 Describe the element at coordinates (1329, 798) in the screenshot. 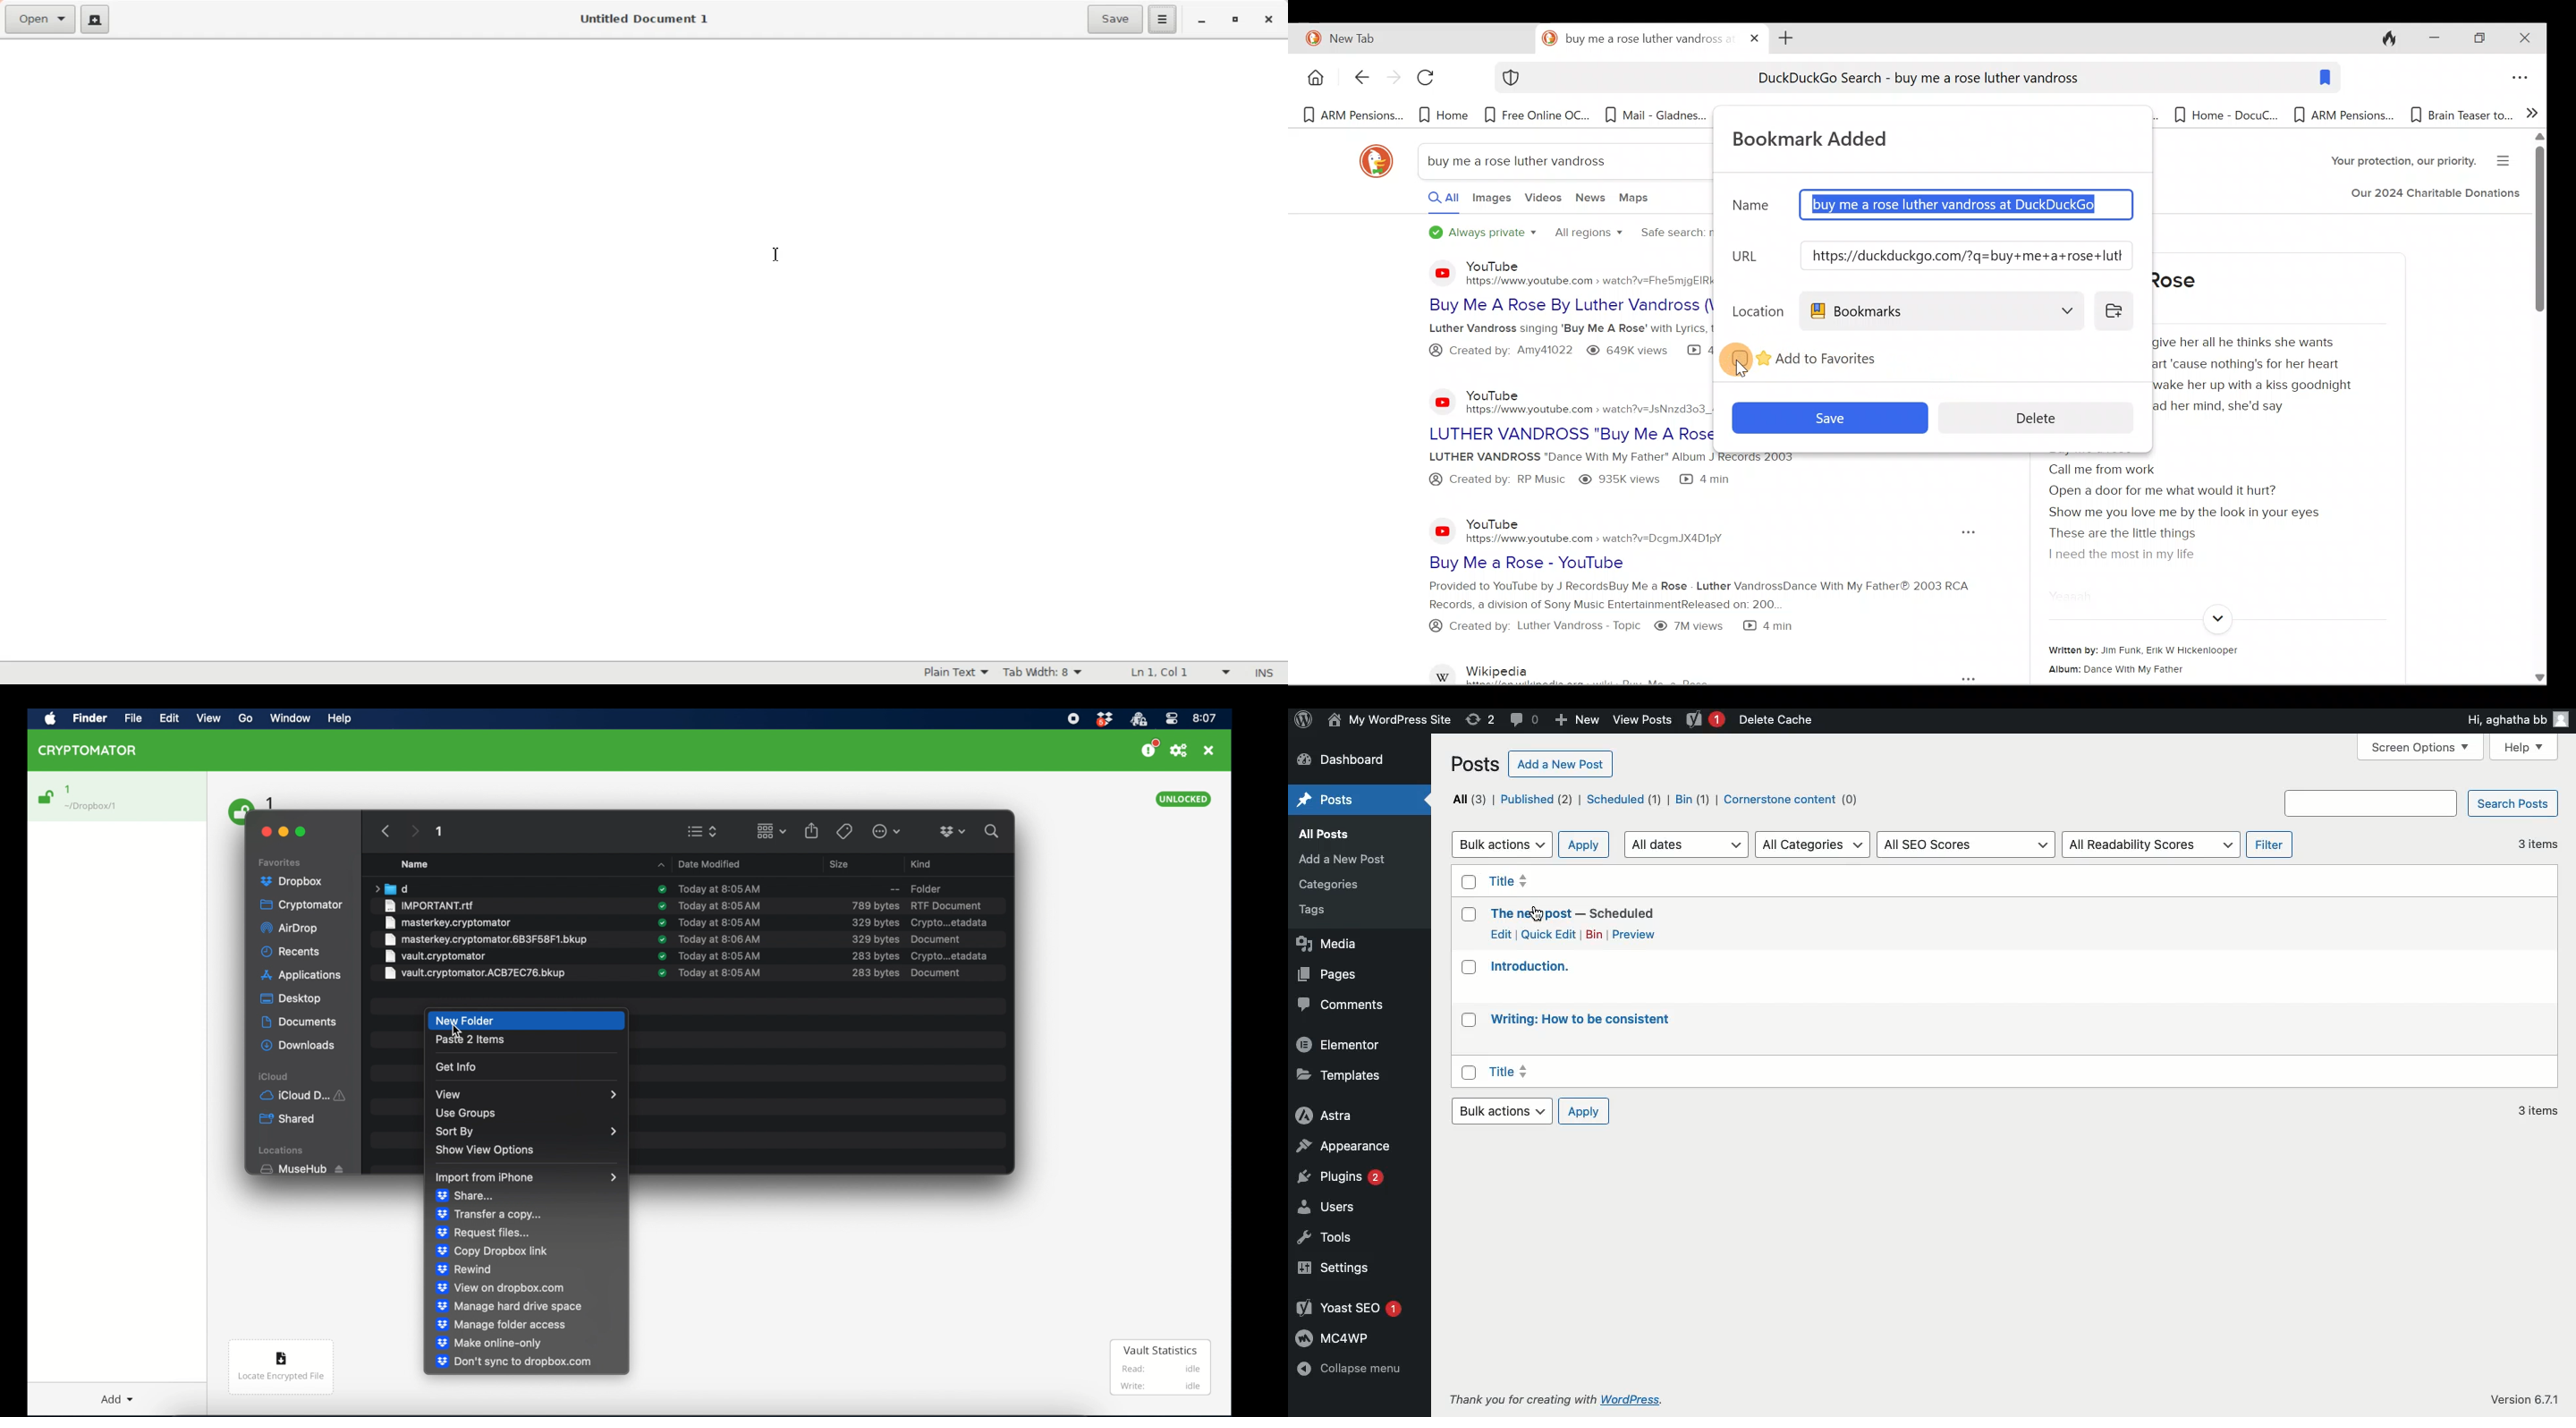

I see `Posts` at that location.